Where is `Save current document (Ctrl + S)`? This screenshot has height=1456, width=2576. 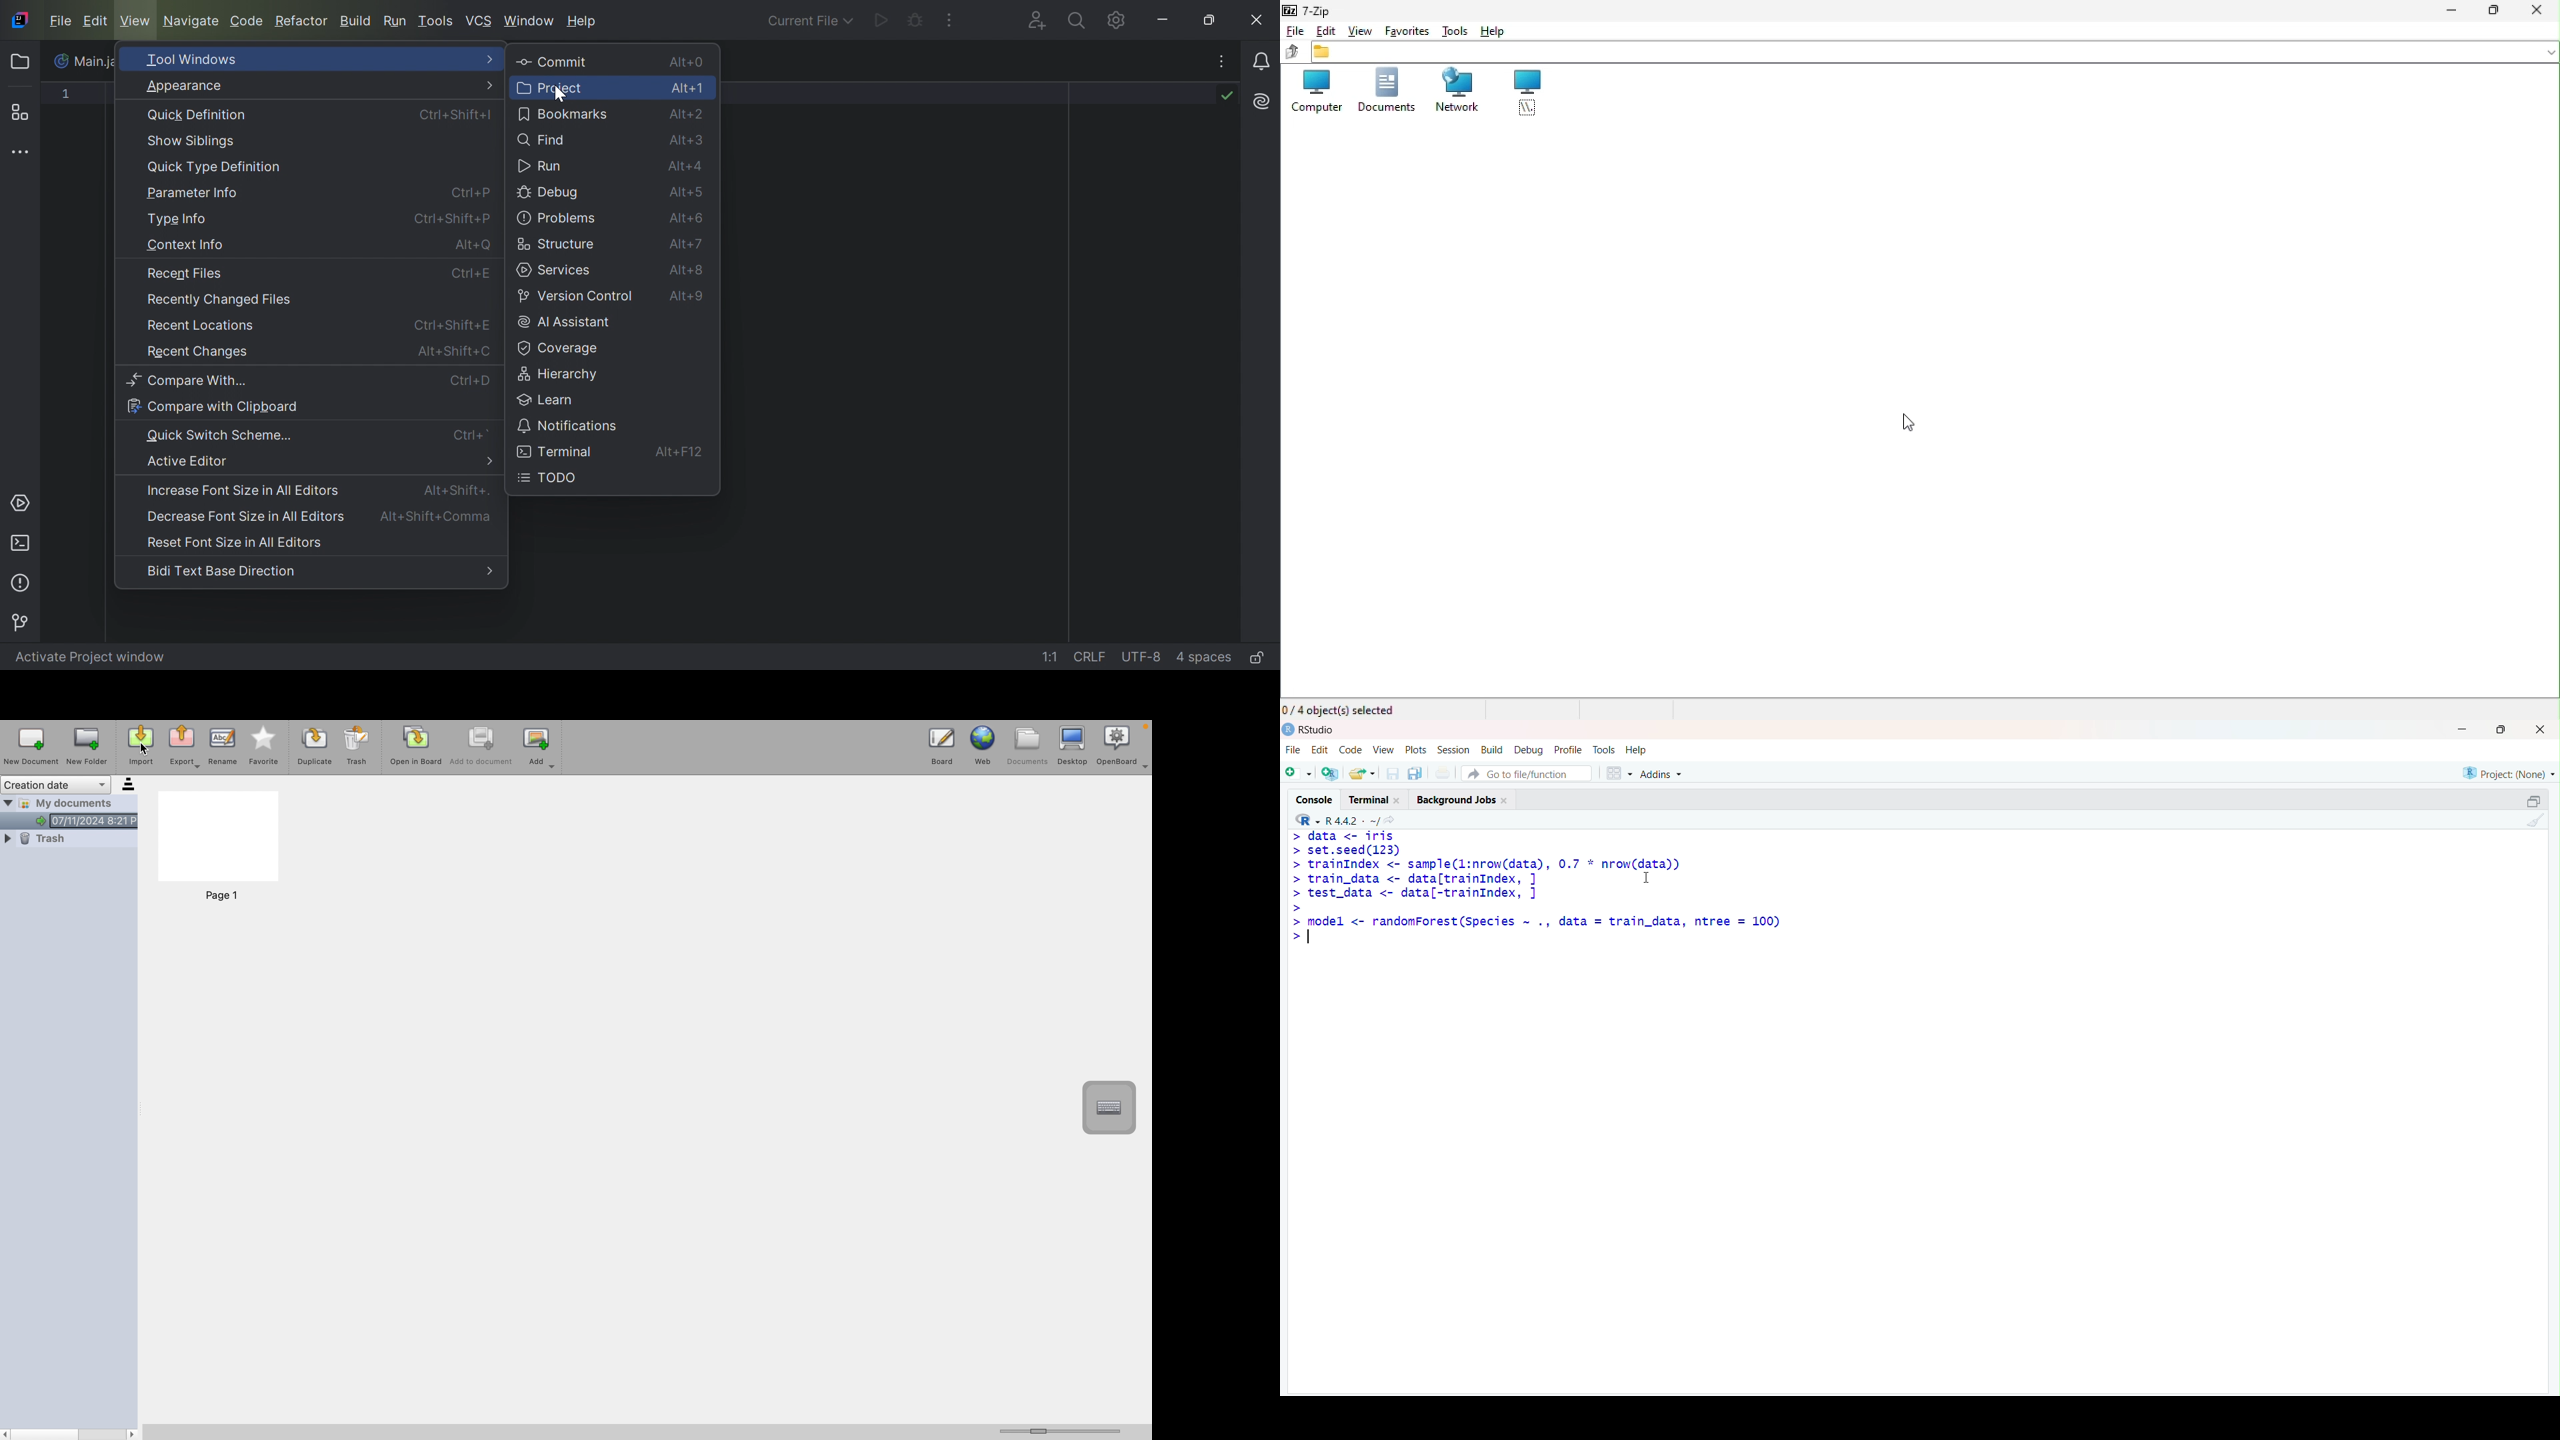
Save current document (Ctrl + S) is located at coordinates (1391, 774).